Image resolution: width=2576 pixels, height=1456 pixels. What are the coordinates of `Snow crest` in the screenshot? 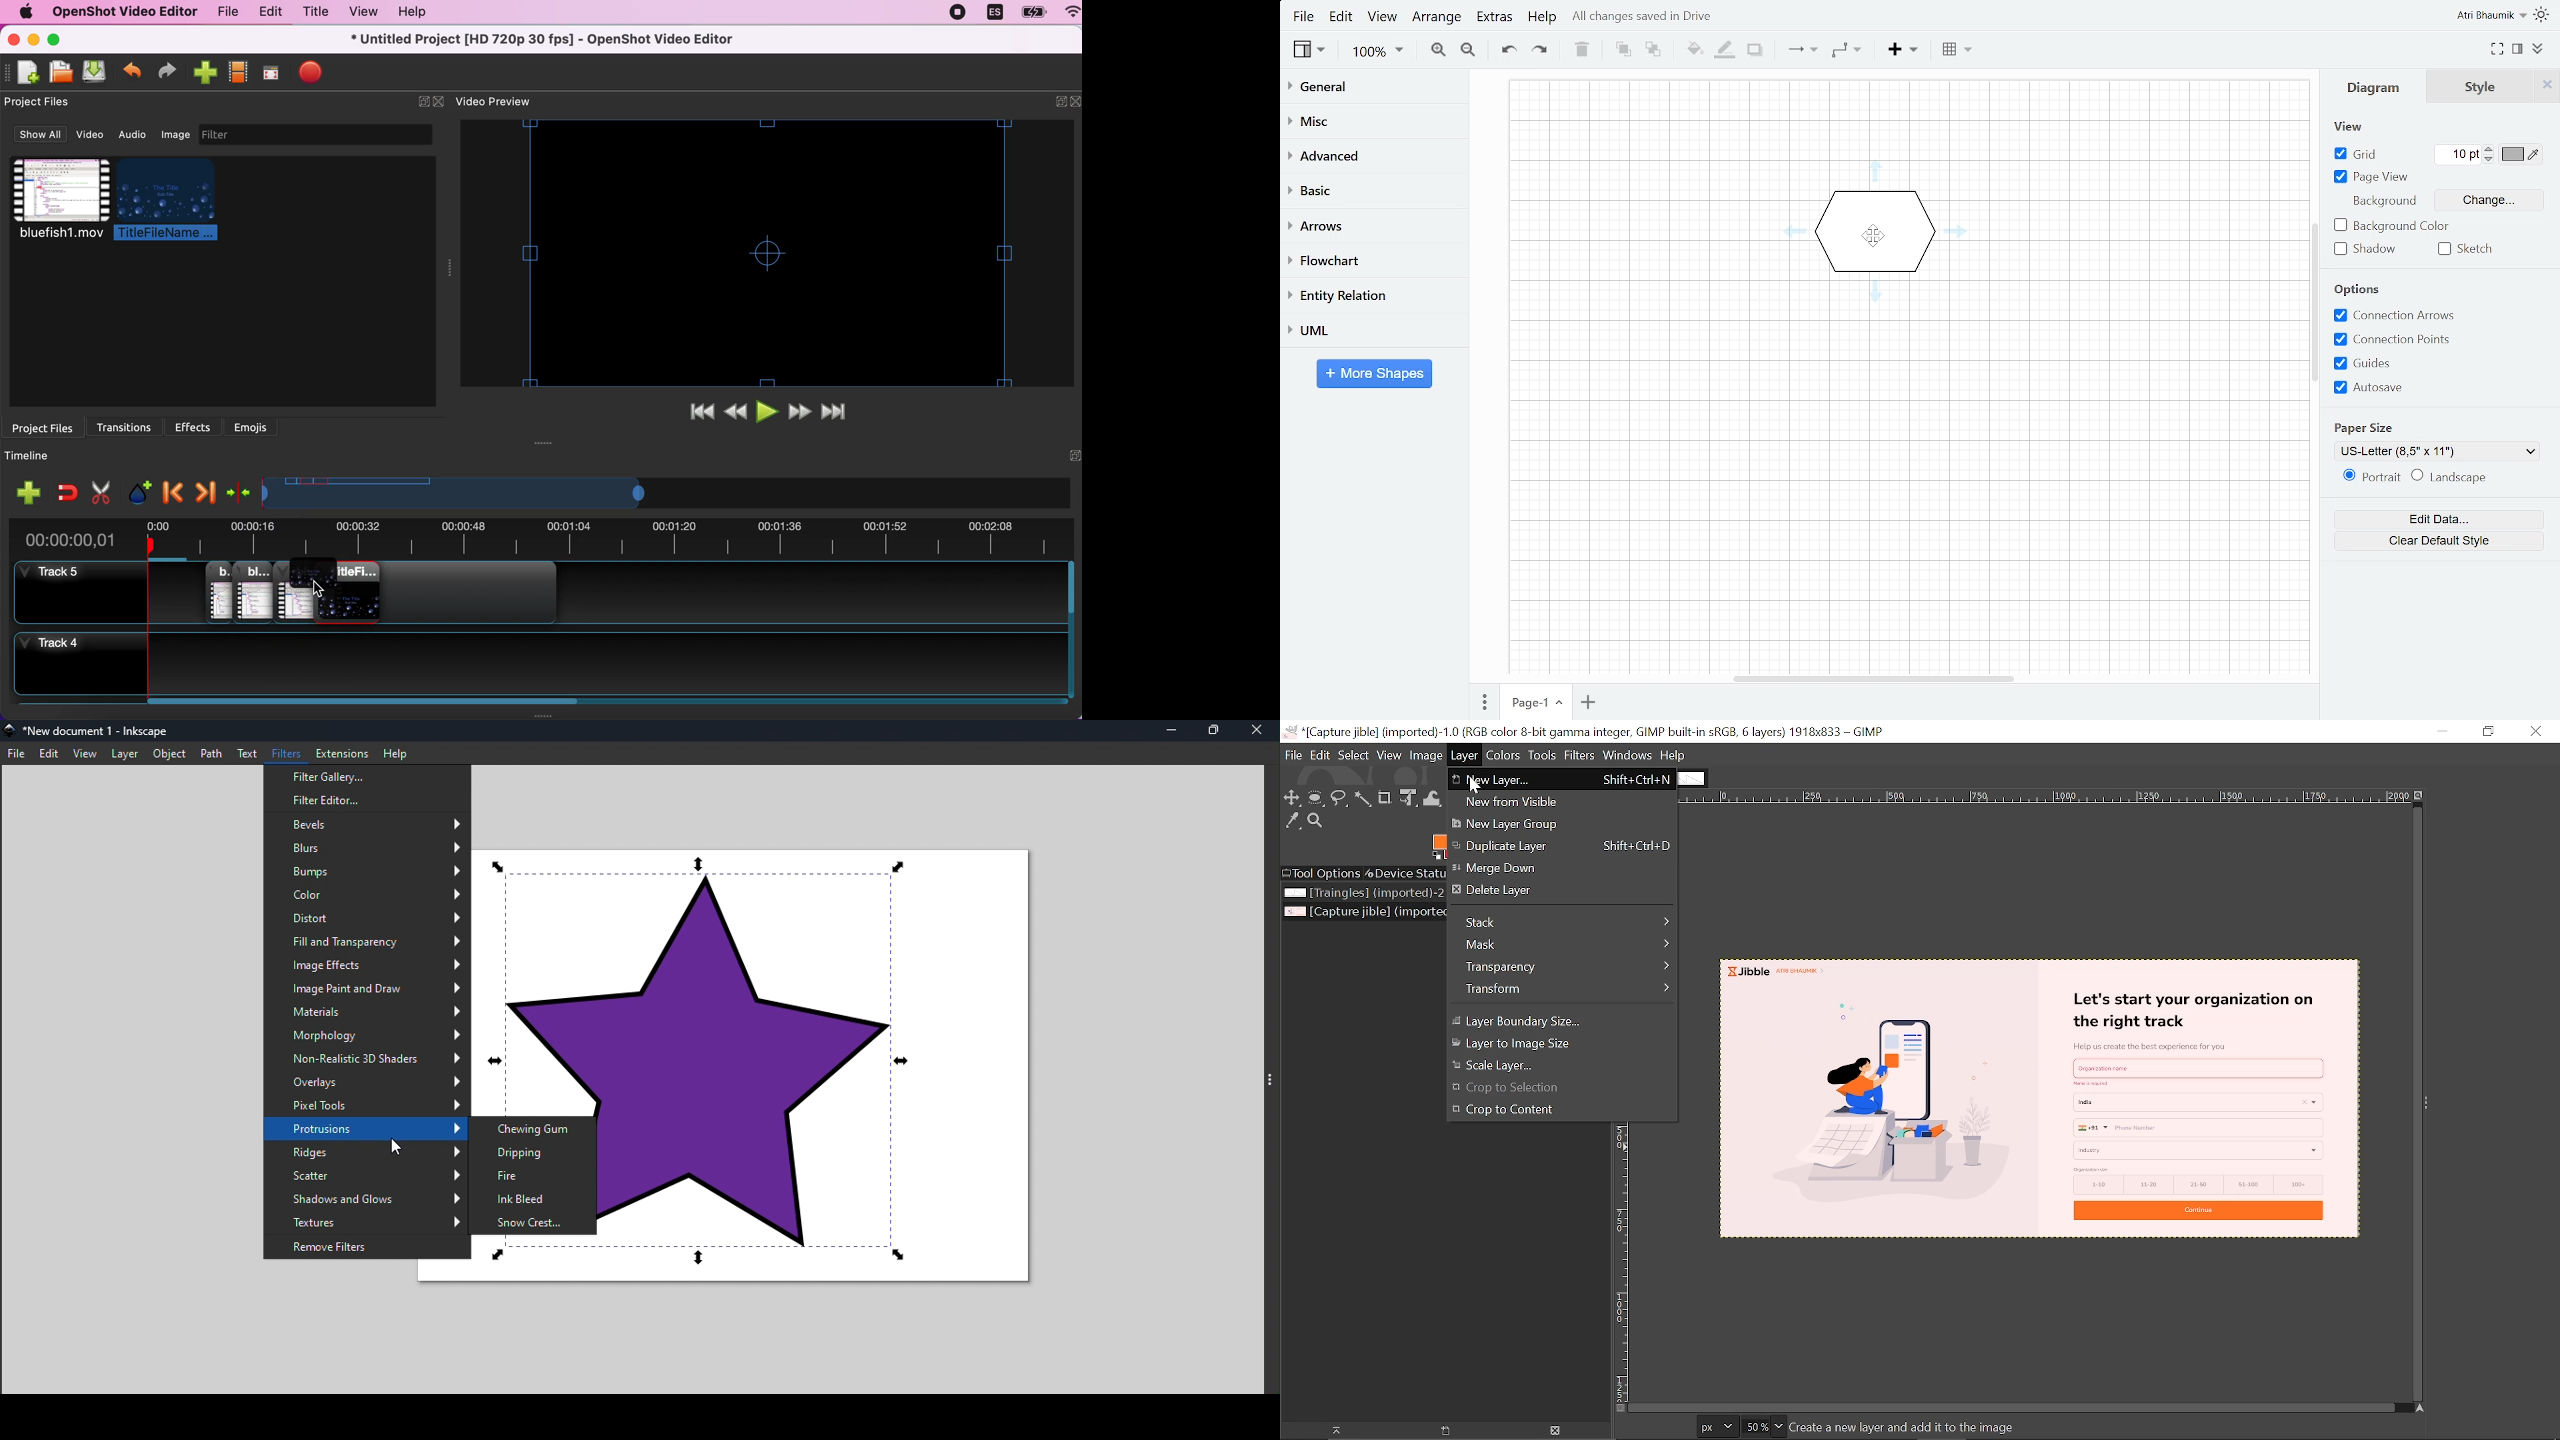 It's located at (533, 1222).